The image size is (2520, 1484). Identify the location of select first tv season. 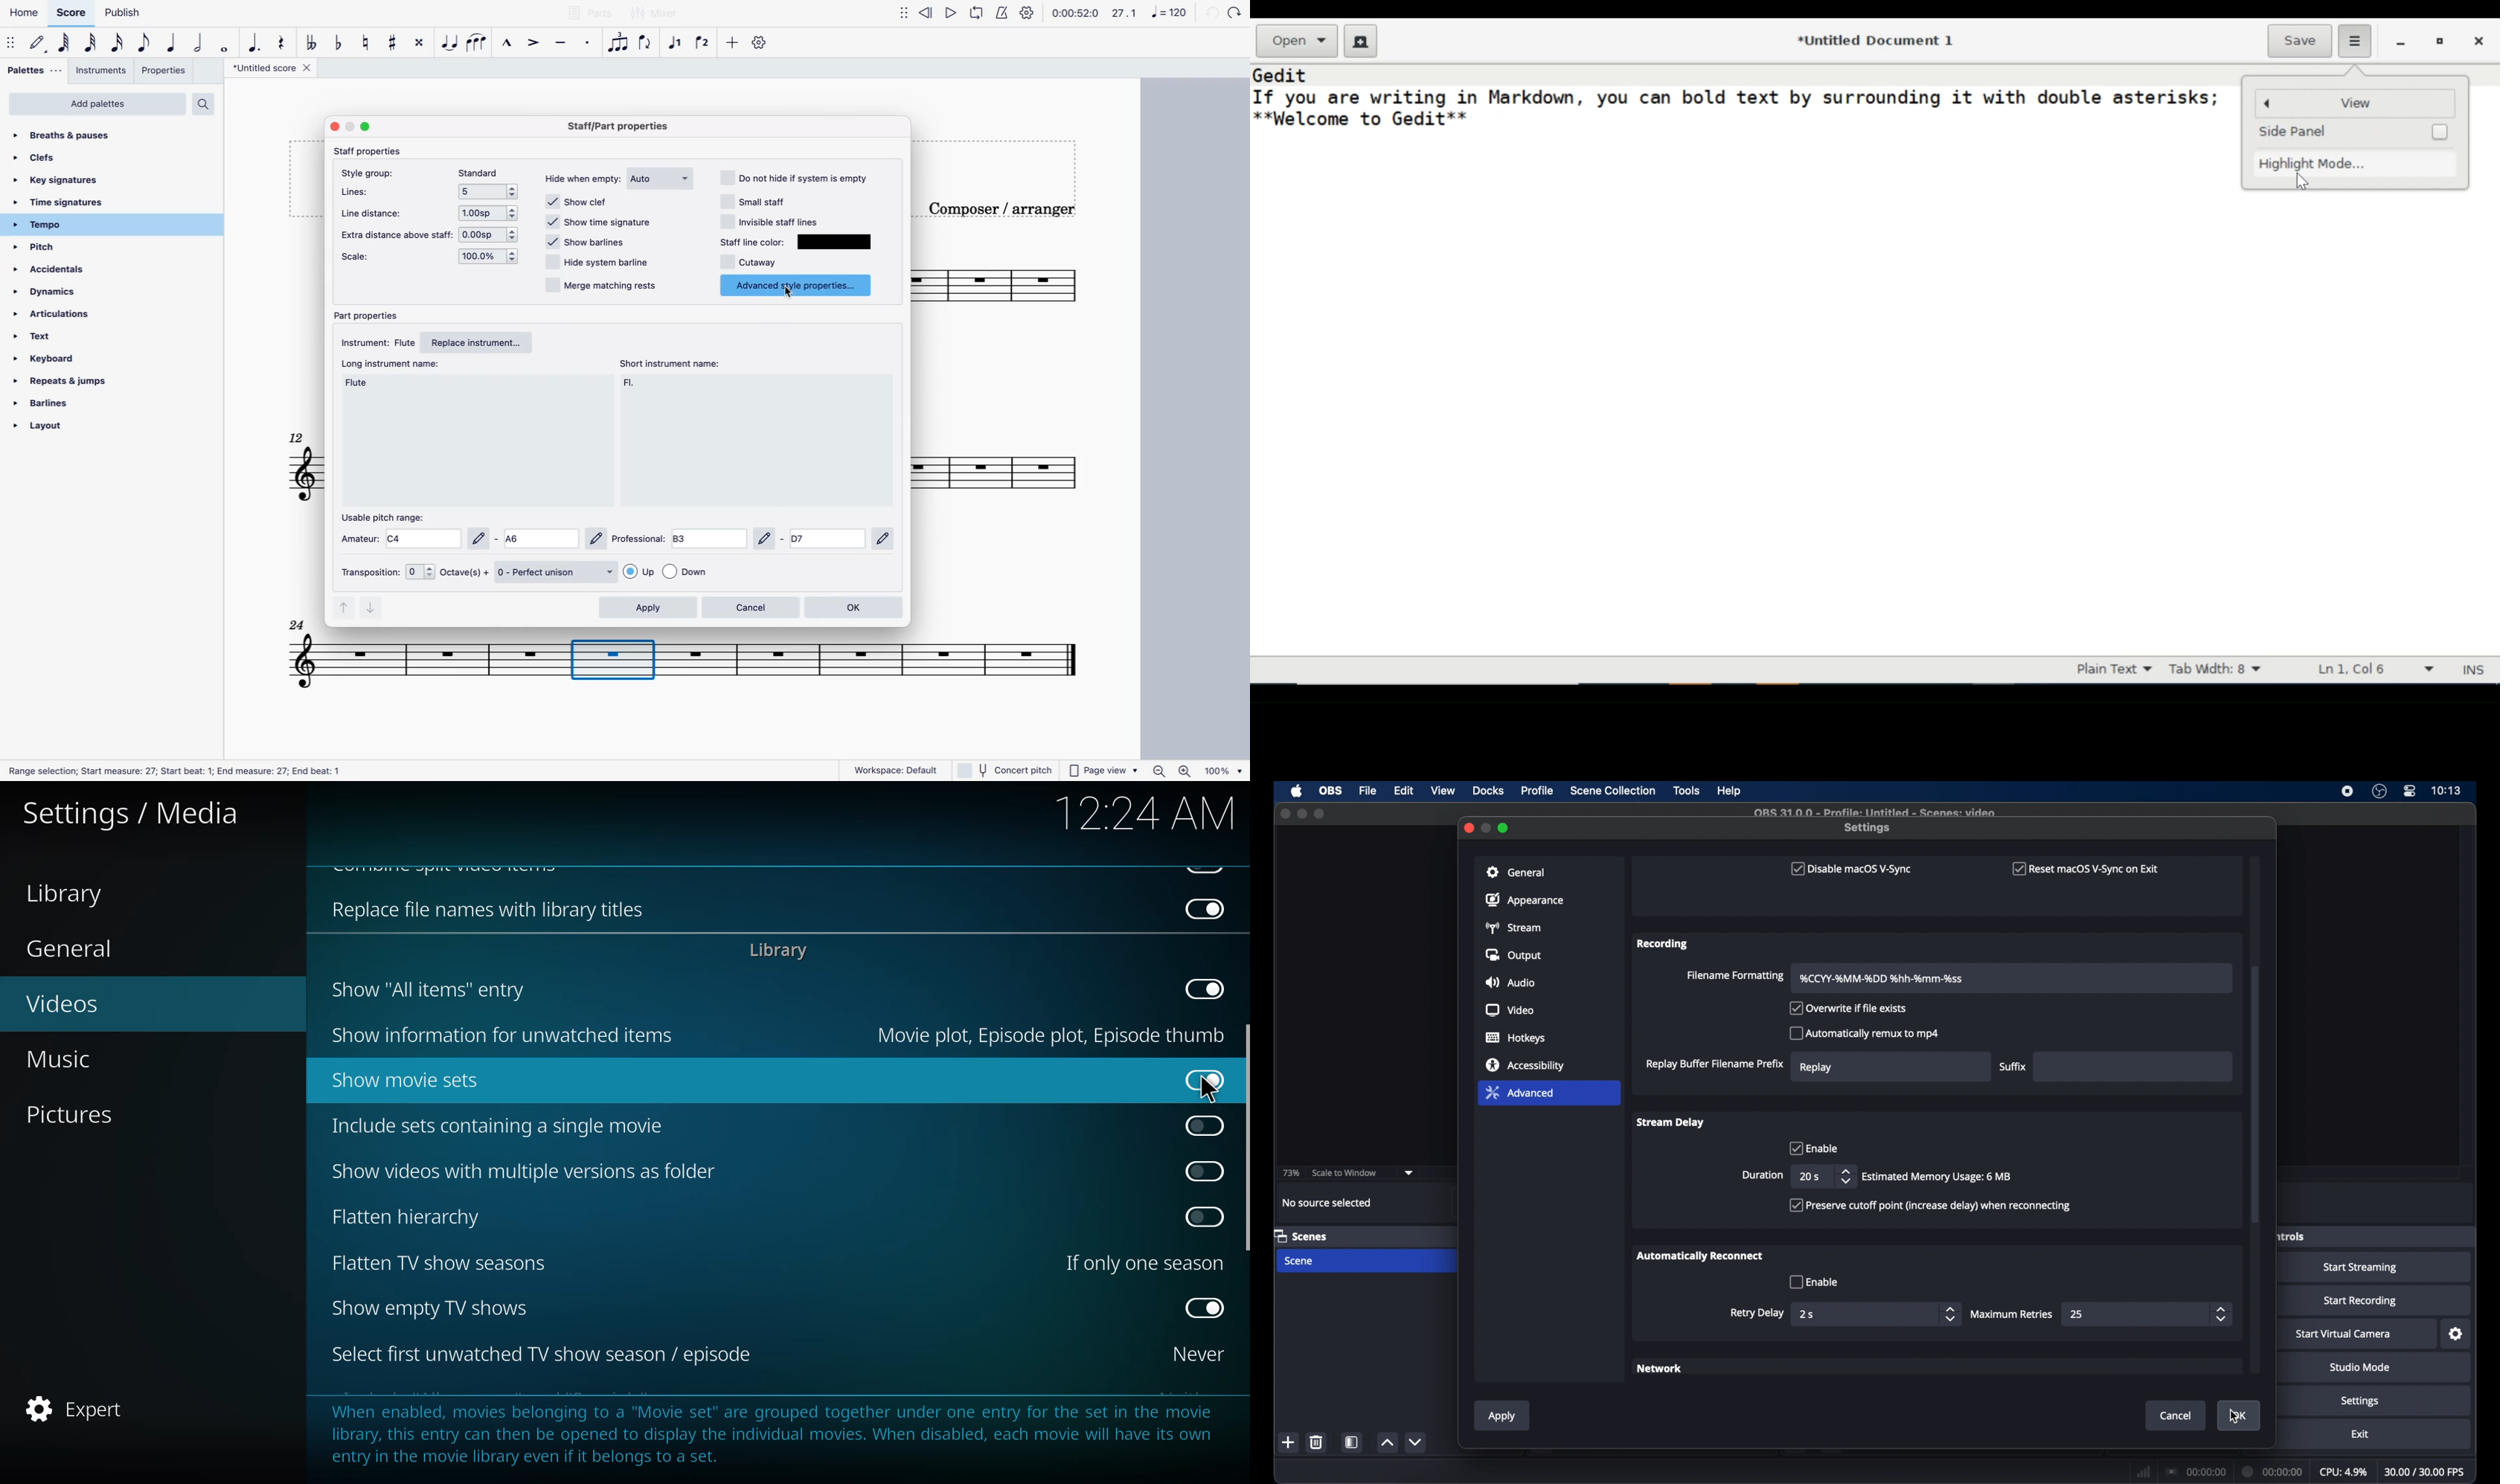
(546, 1356).